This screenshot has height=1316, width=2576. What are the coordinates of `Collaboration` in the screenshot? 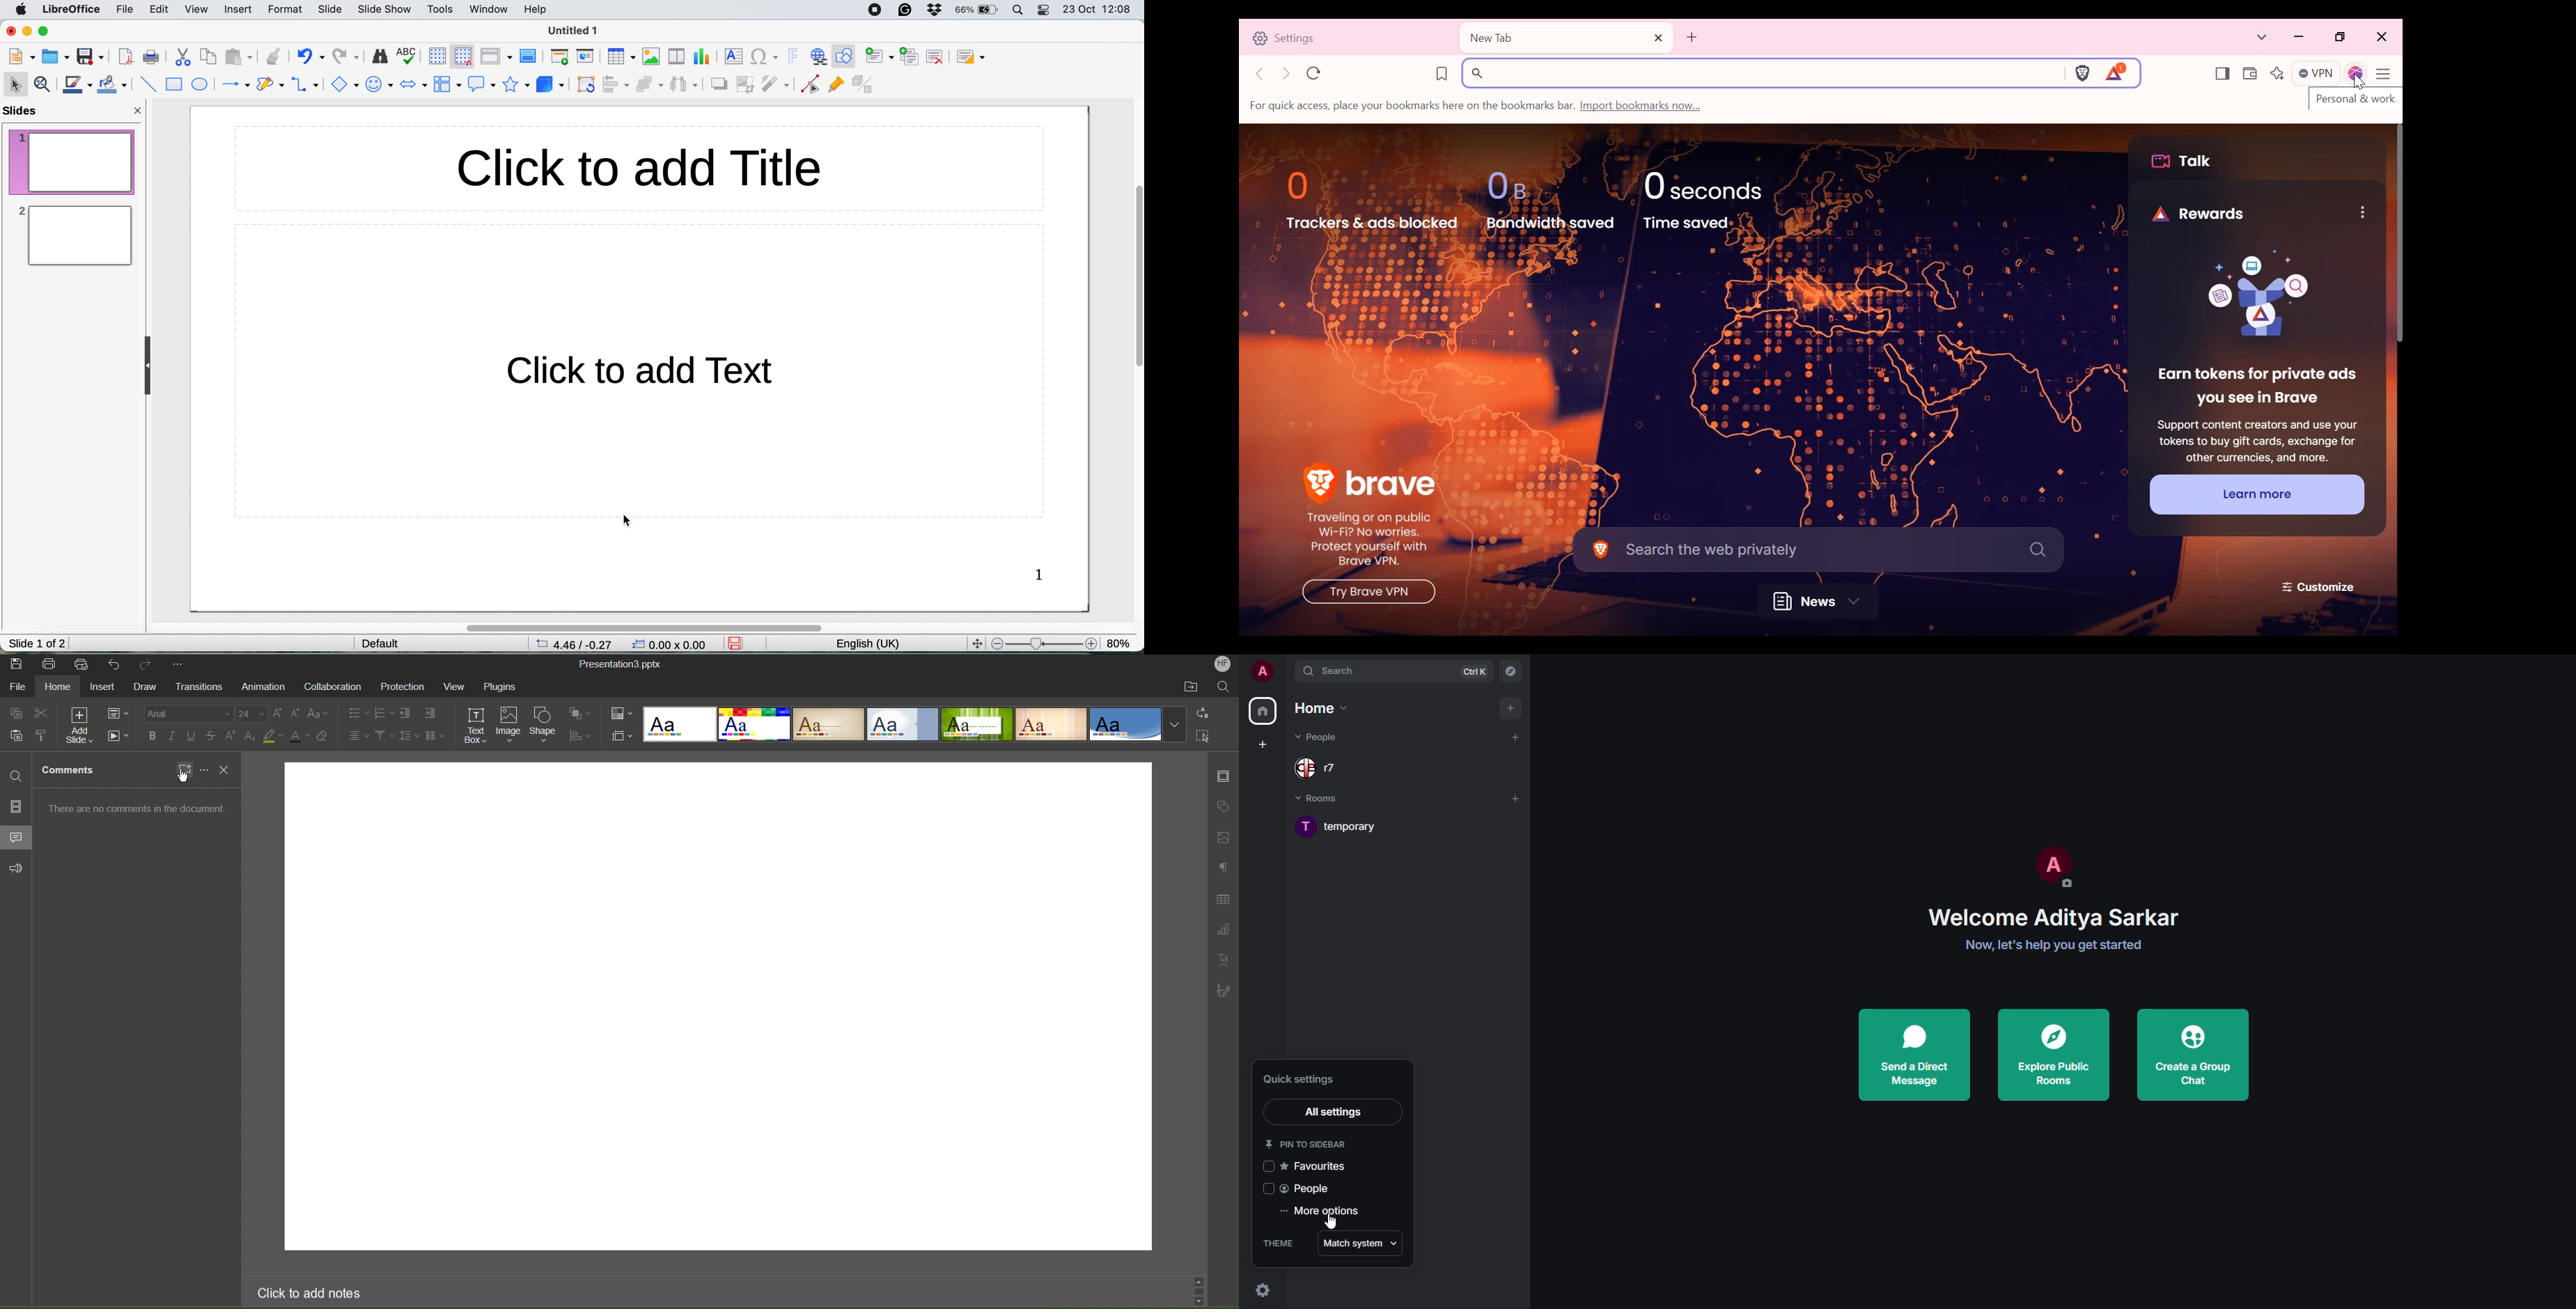 It's located at (332, 687).